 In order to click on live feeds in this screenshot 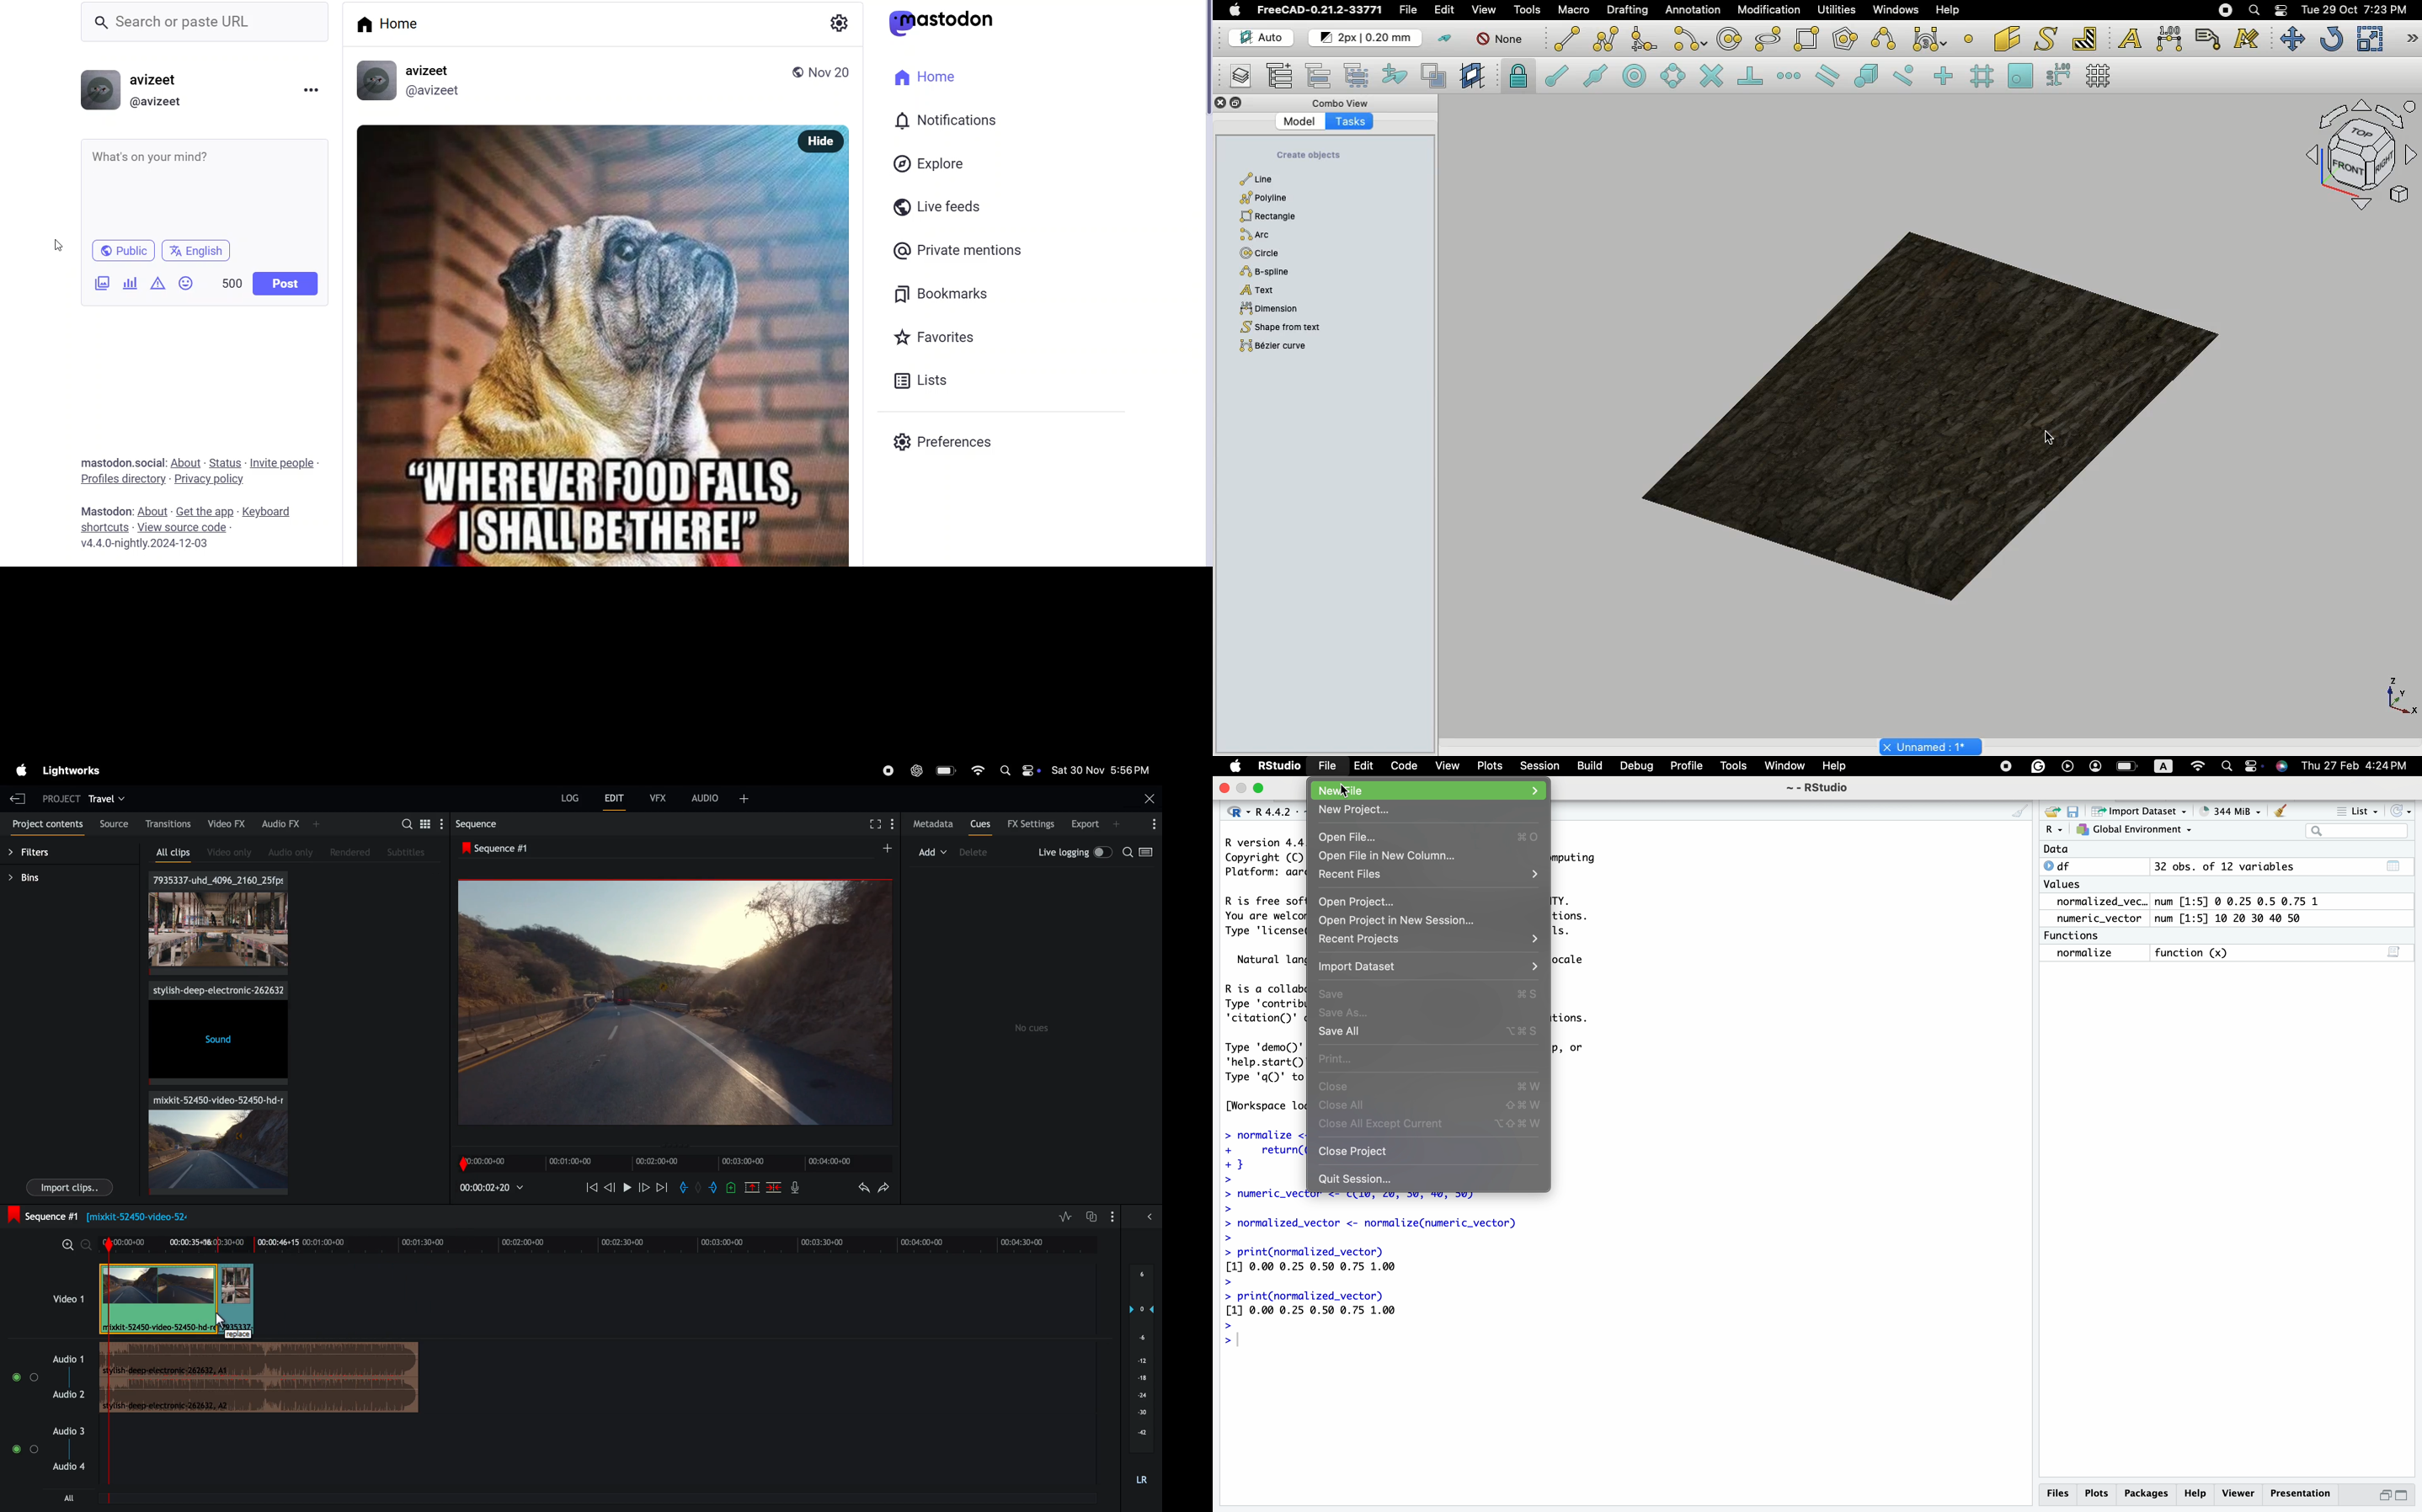, I will do `click(936, 208)`.